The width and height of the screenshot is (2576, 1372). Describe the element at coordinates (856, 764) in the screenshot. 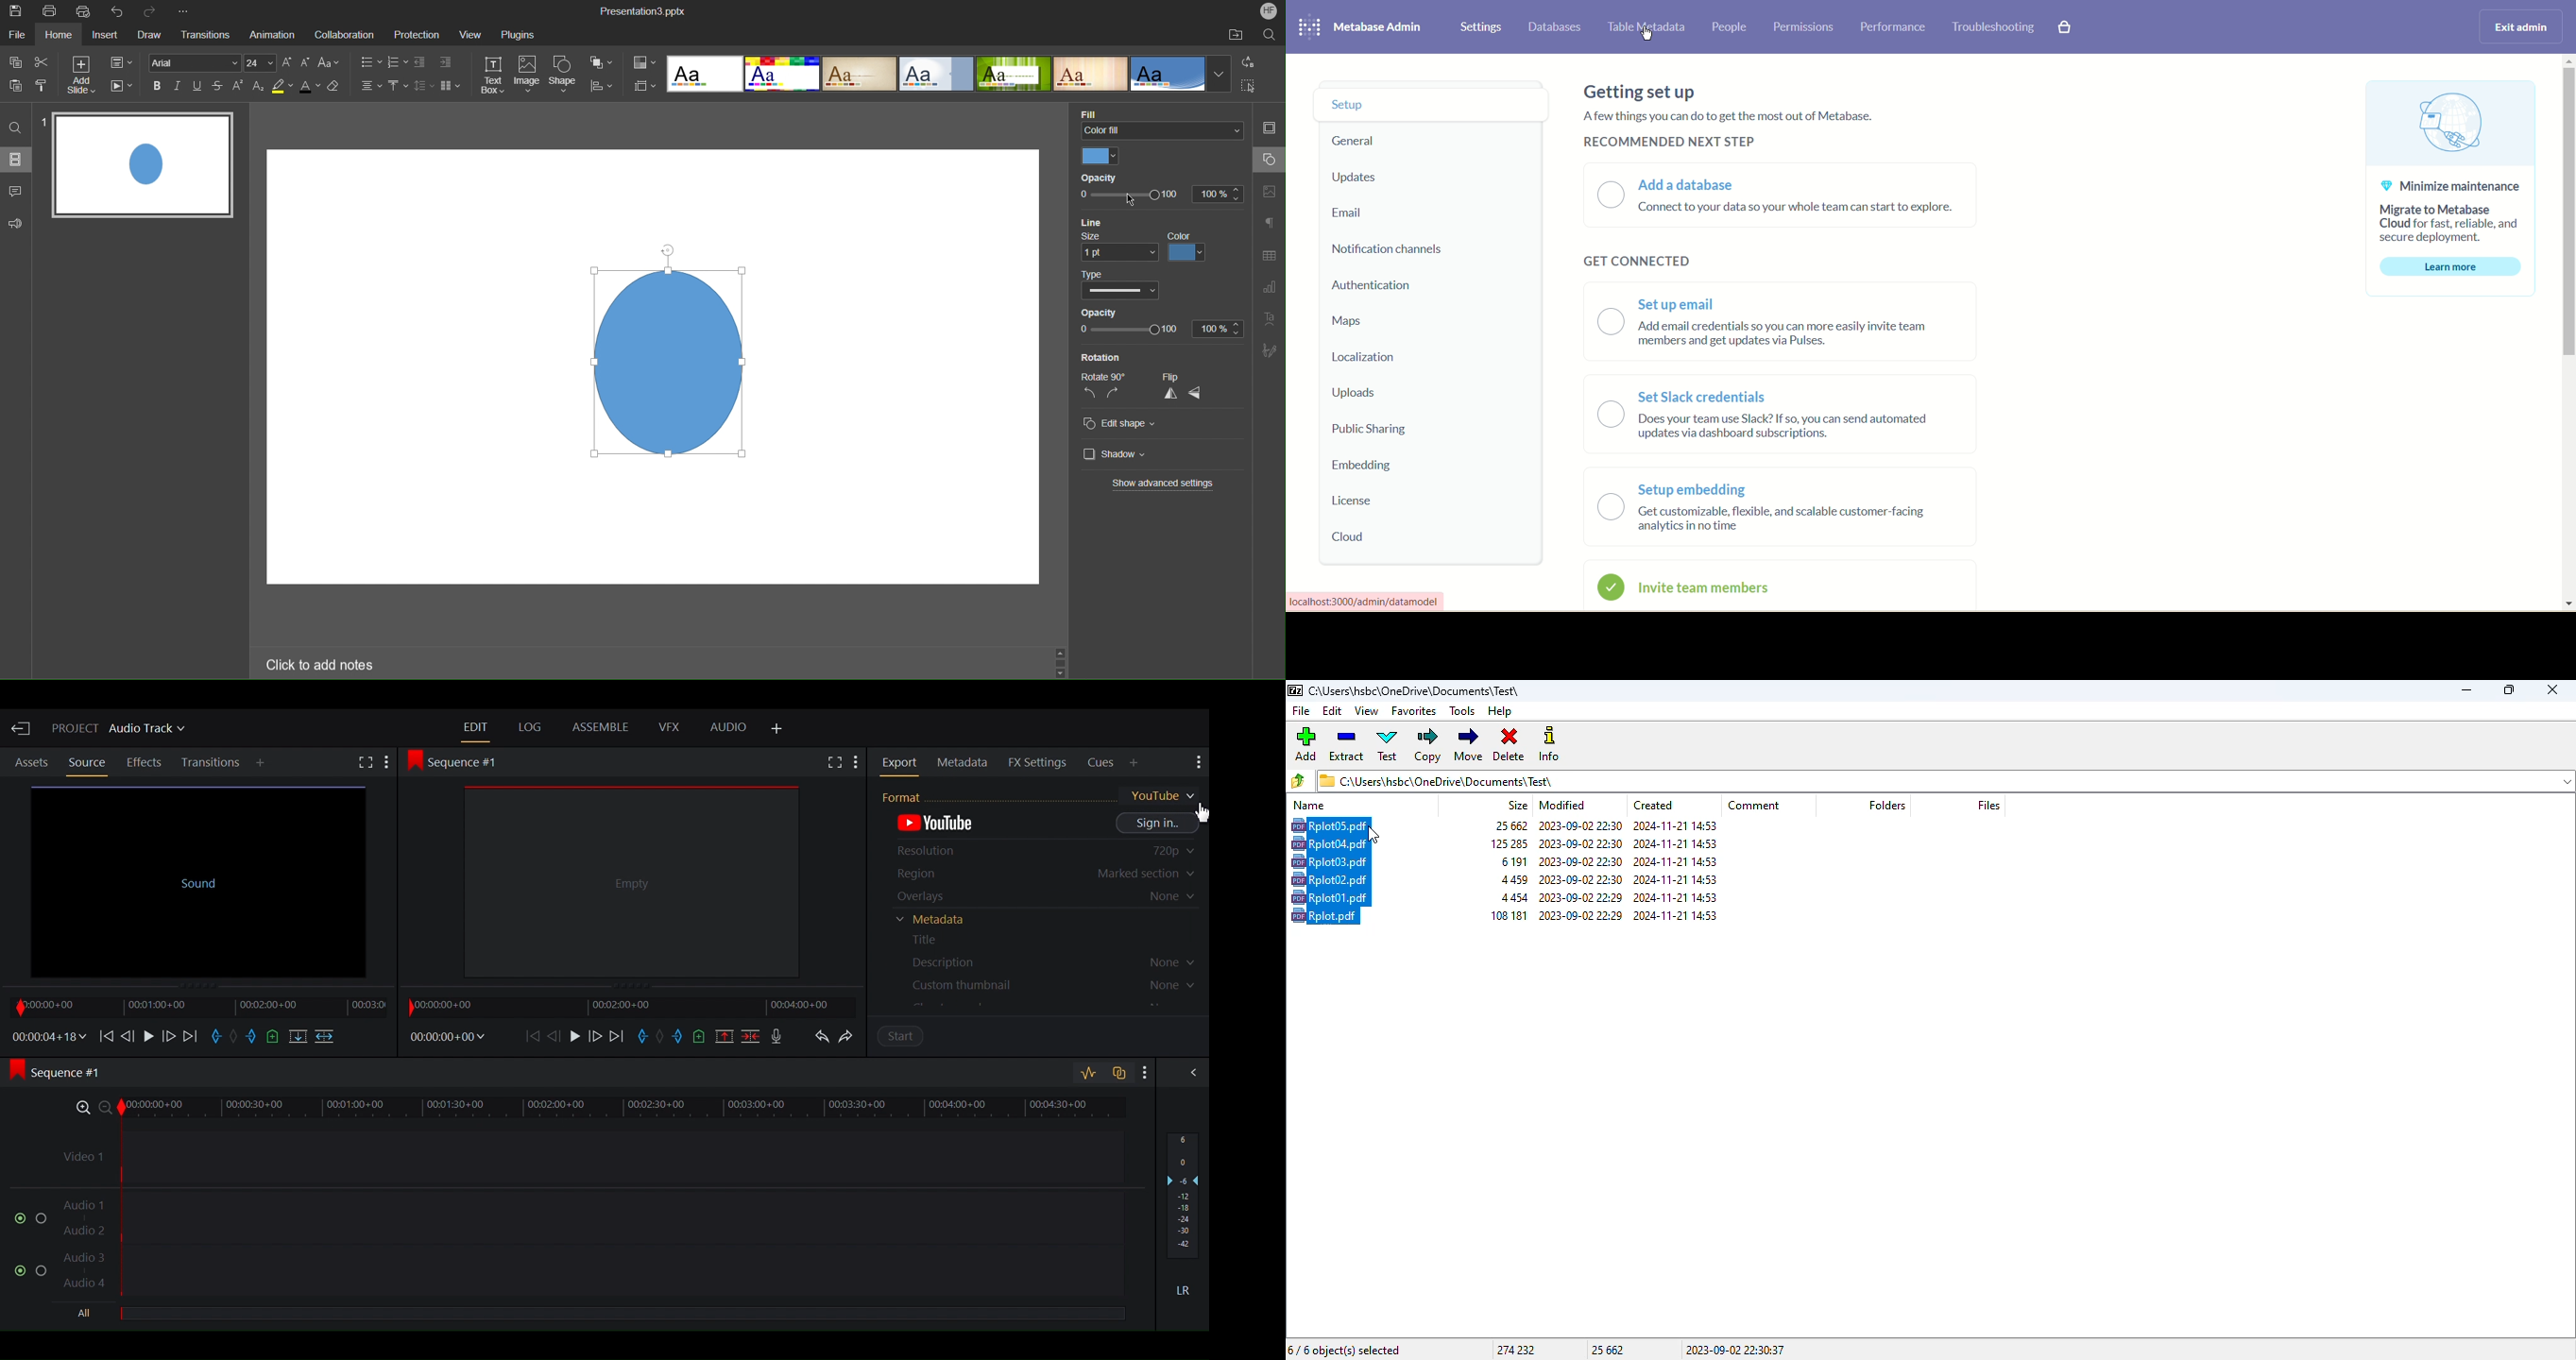

I see `Show Settings menu` at that location.